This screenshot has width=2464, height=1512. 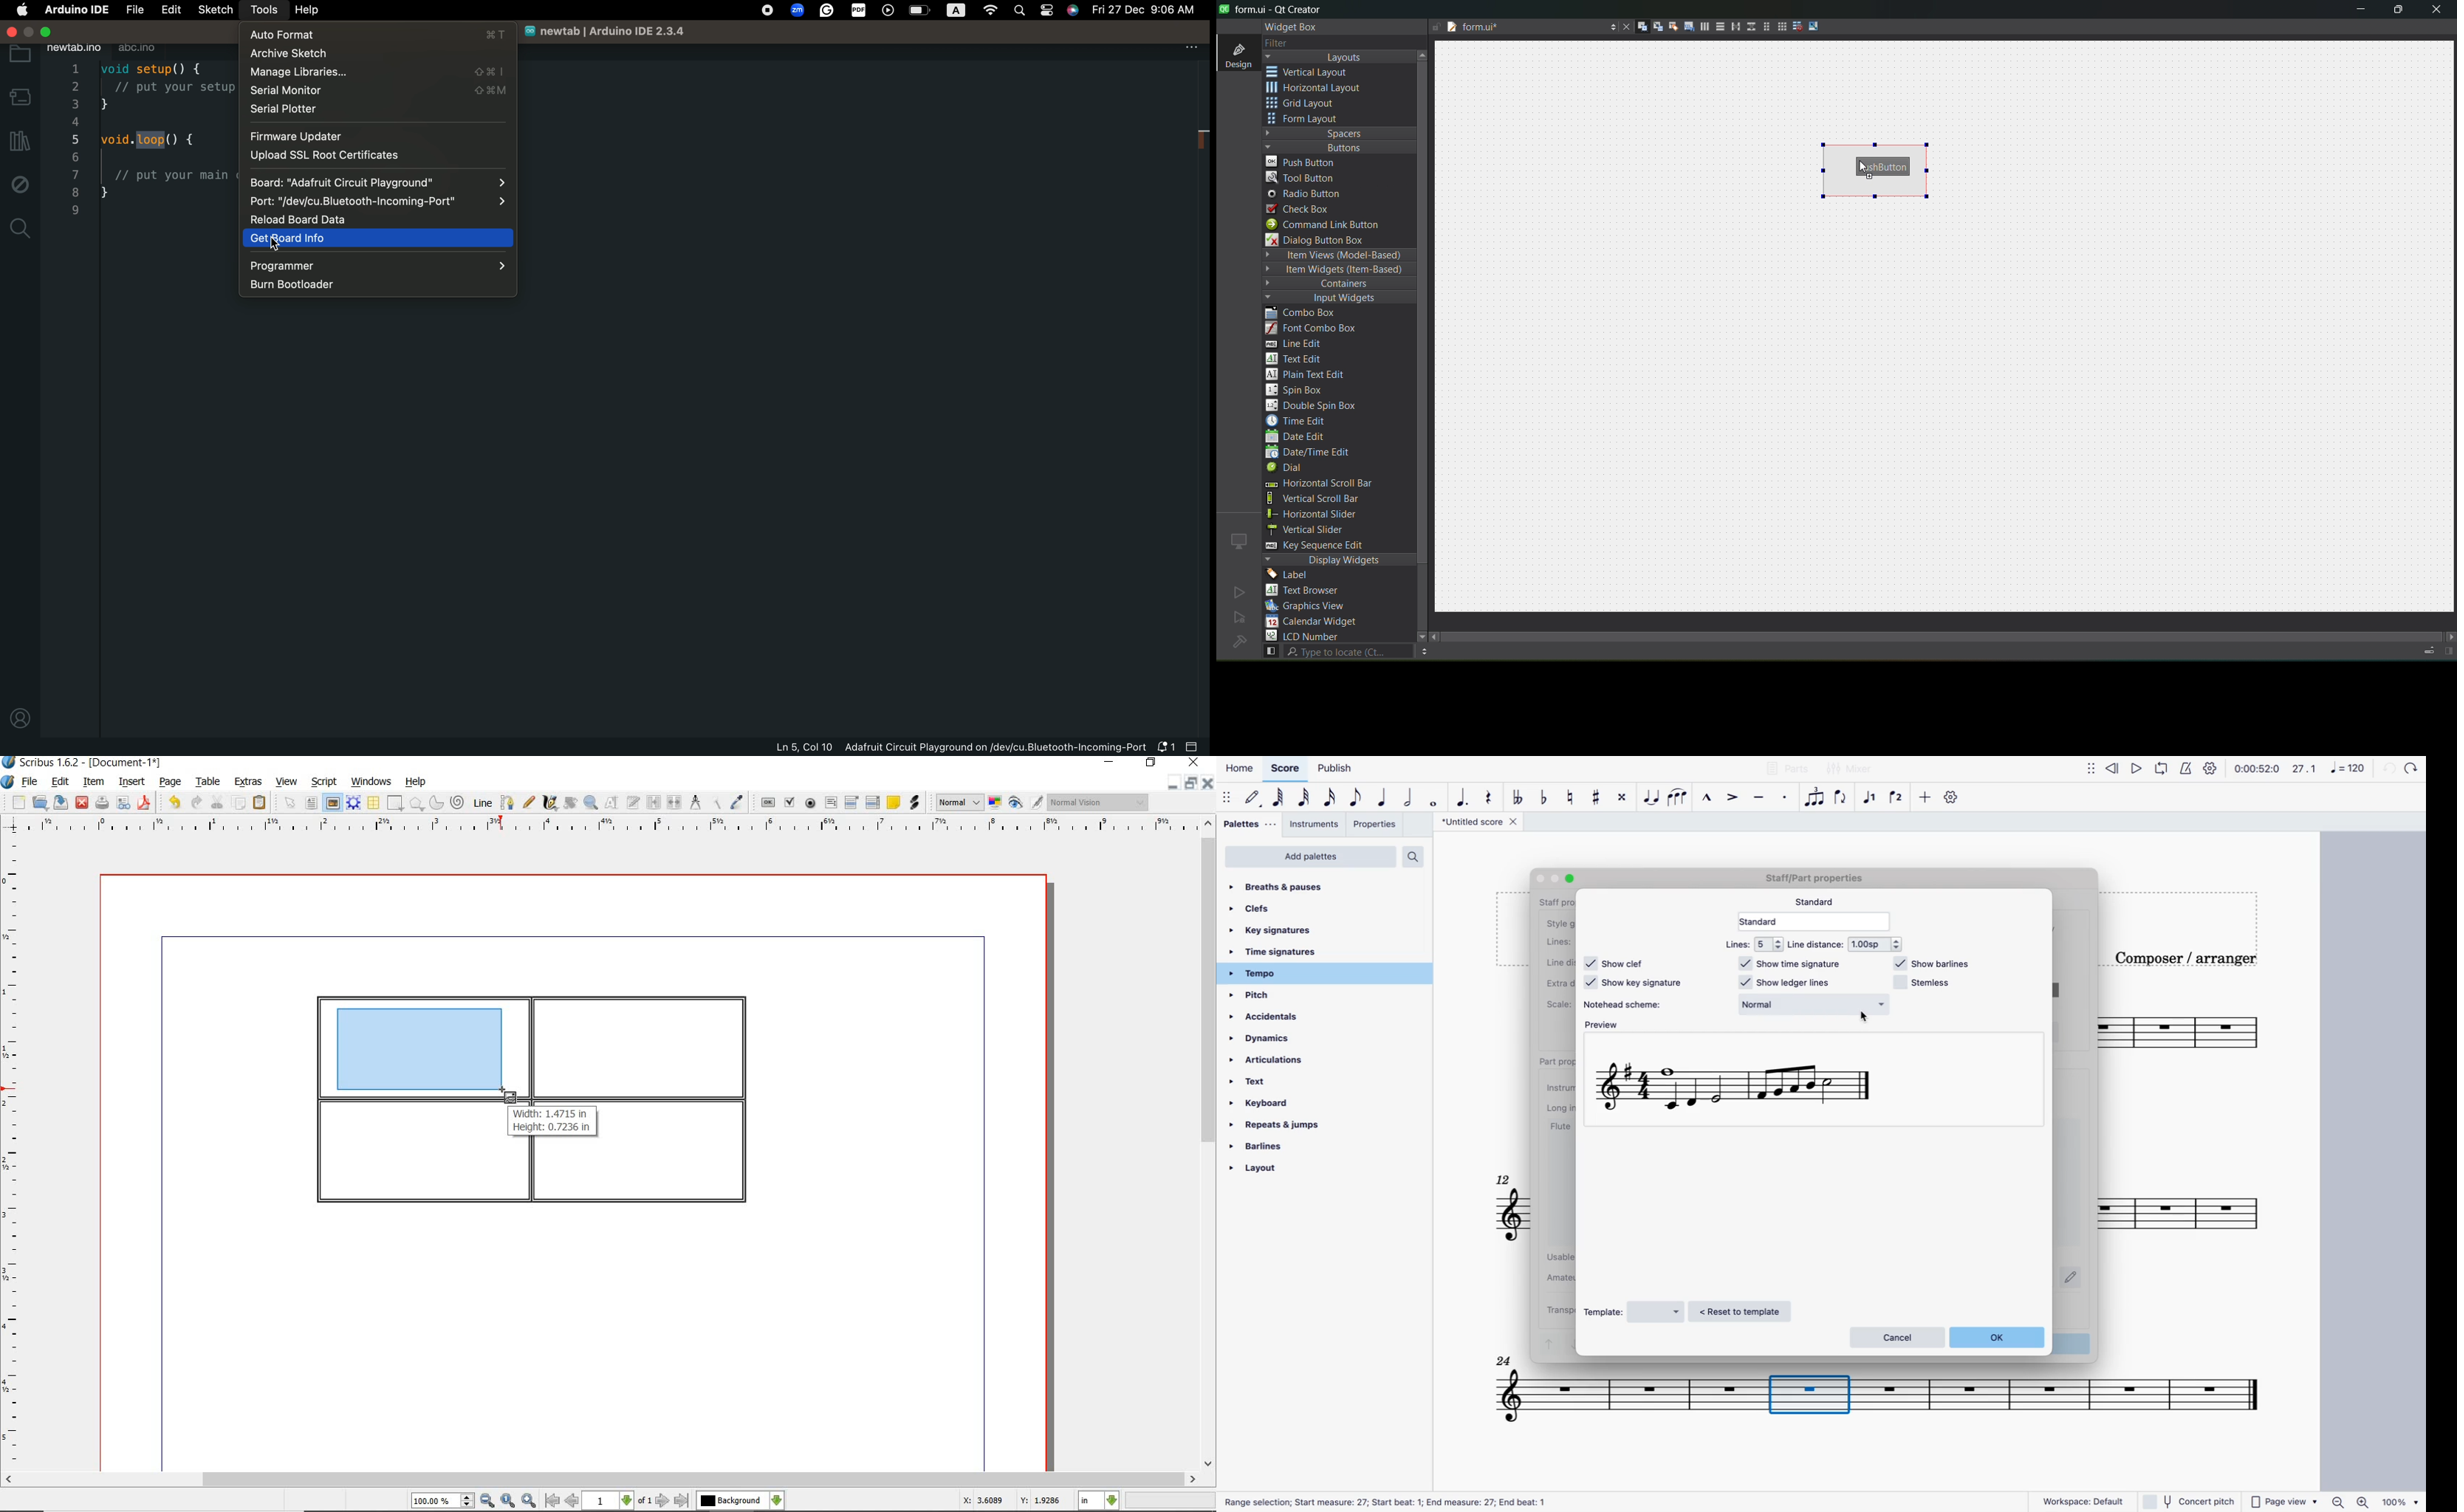 What do you see at coordinates (955, 11) in the screenshot?
I see `A` at bounding box center [955, 11].